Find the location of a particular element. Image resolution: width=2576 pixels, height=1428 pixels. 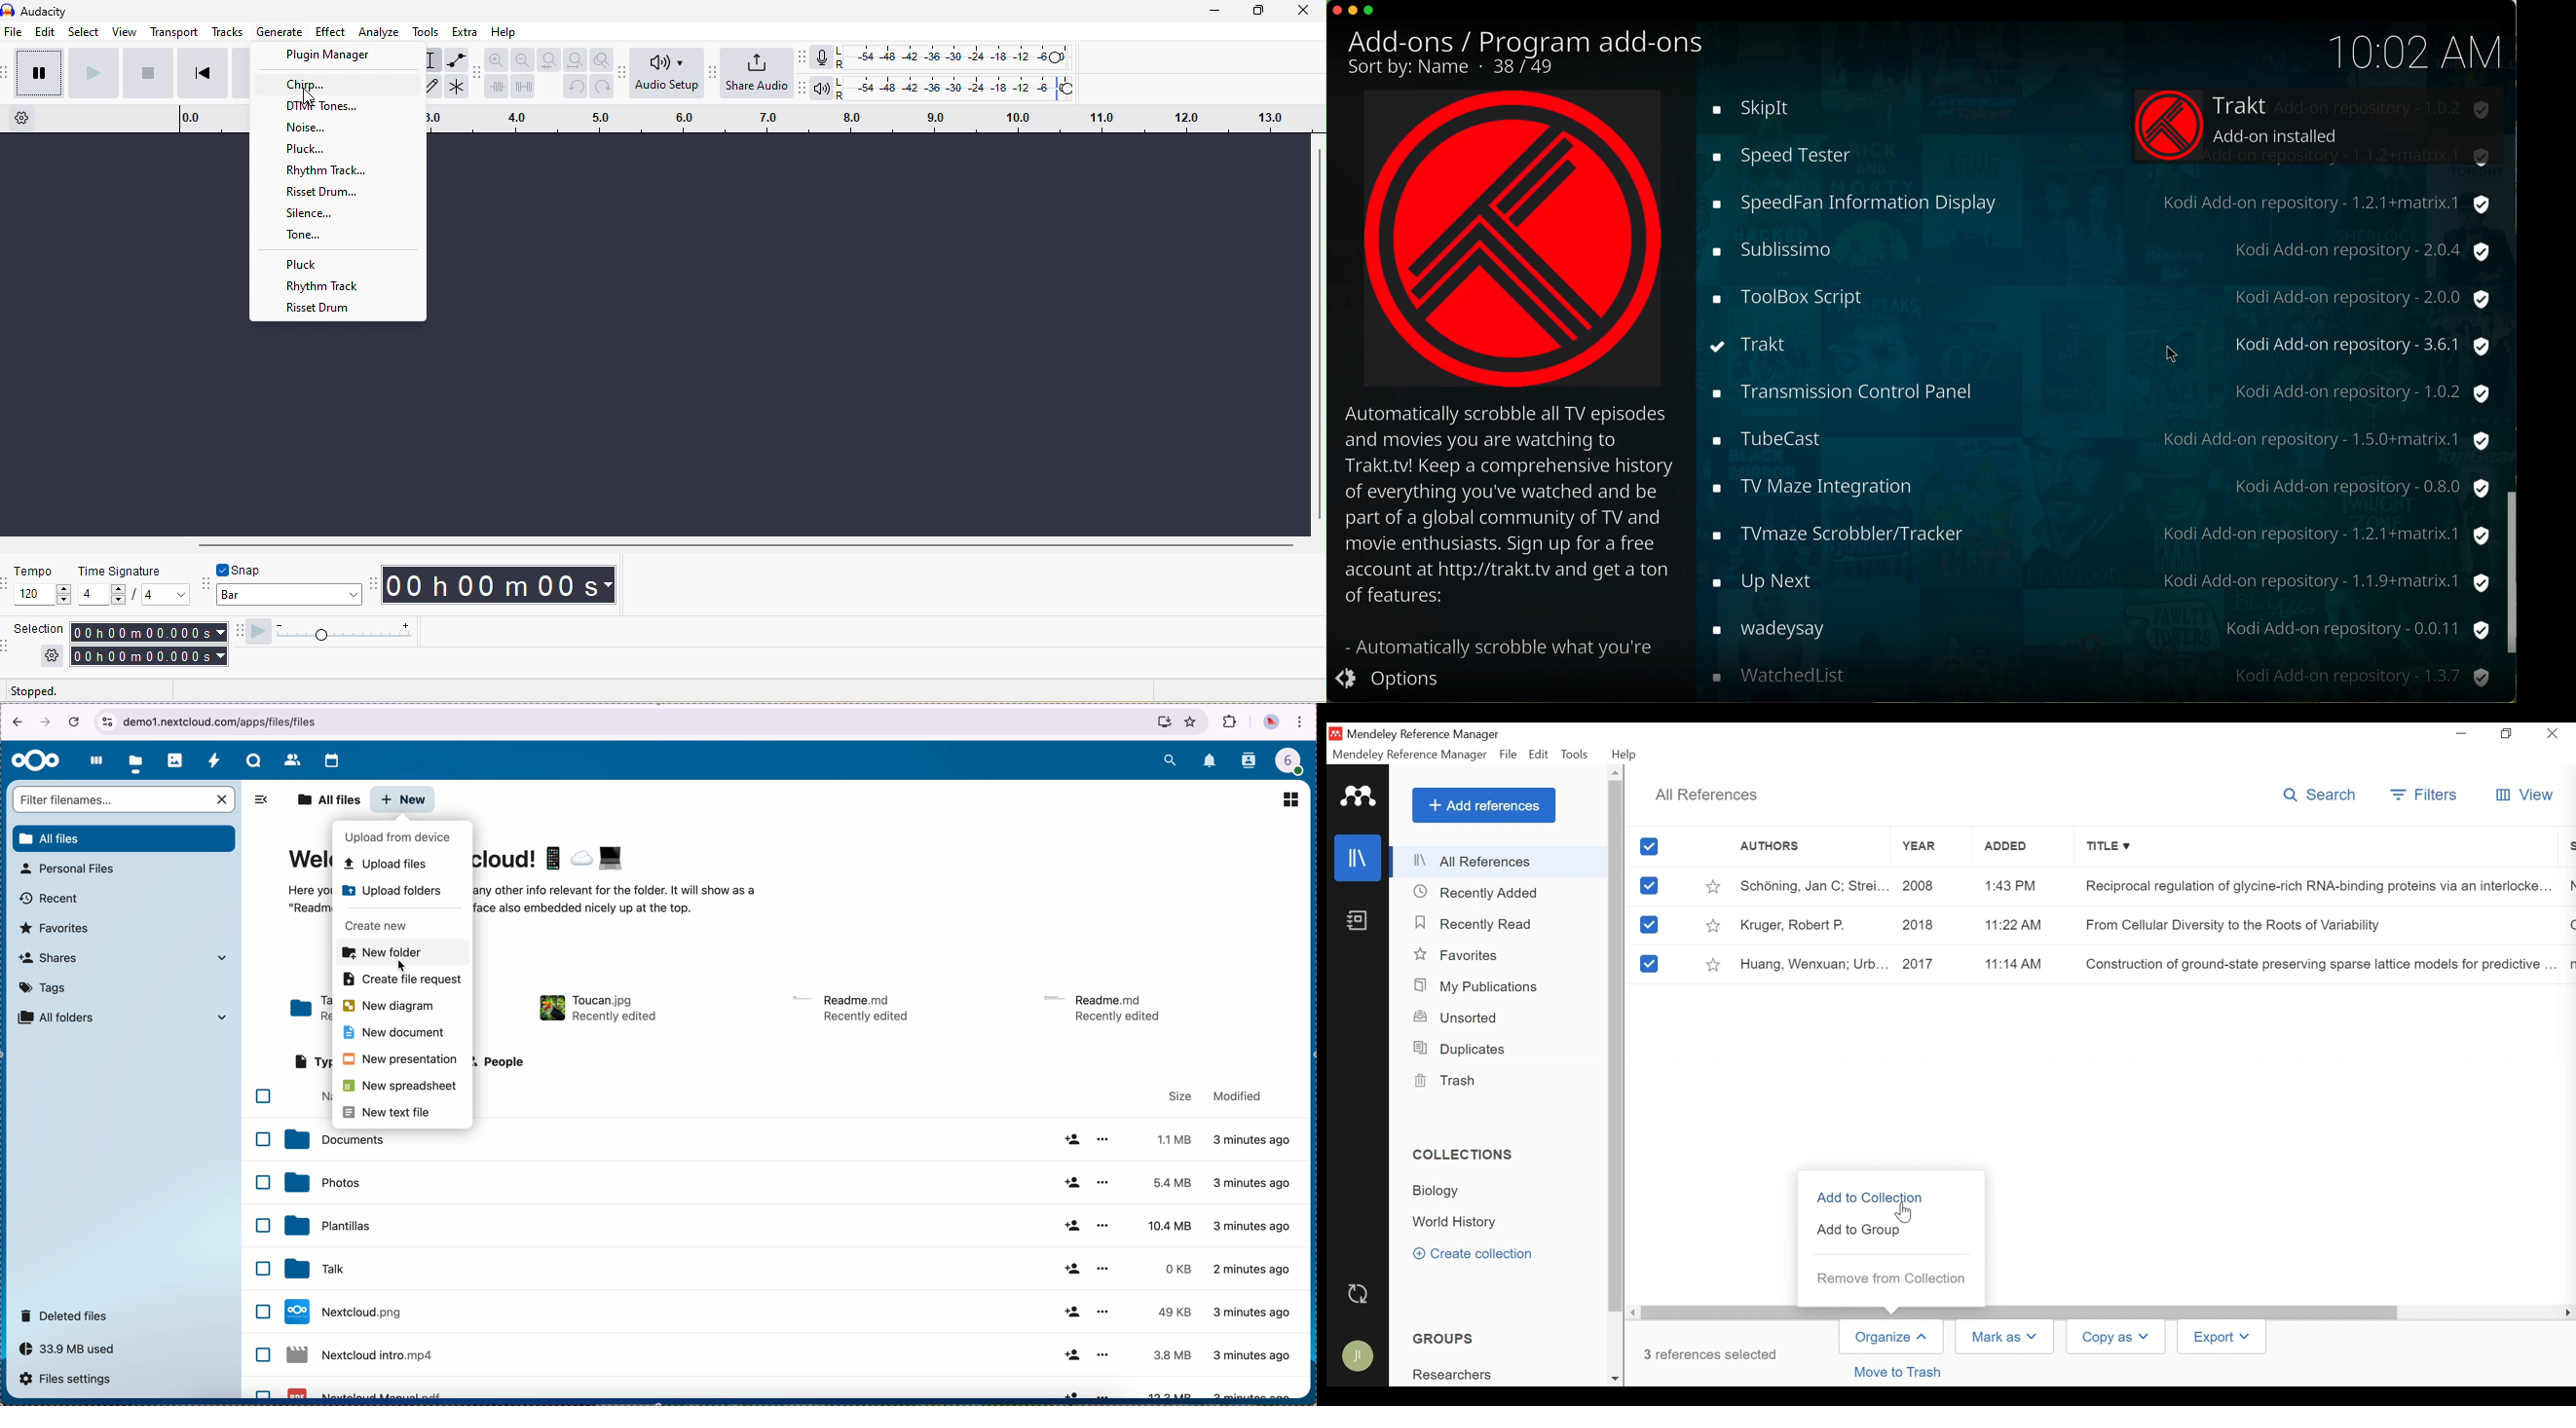

templates is located at coordinates (328, 1225).